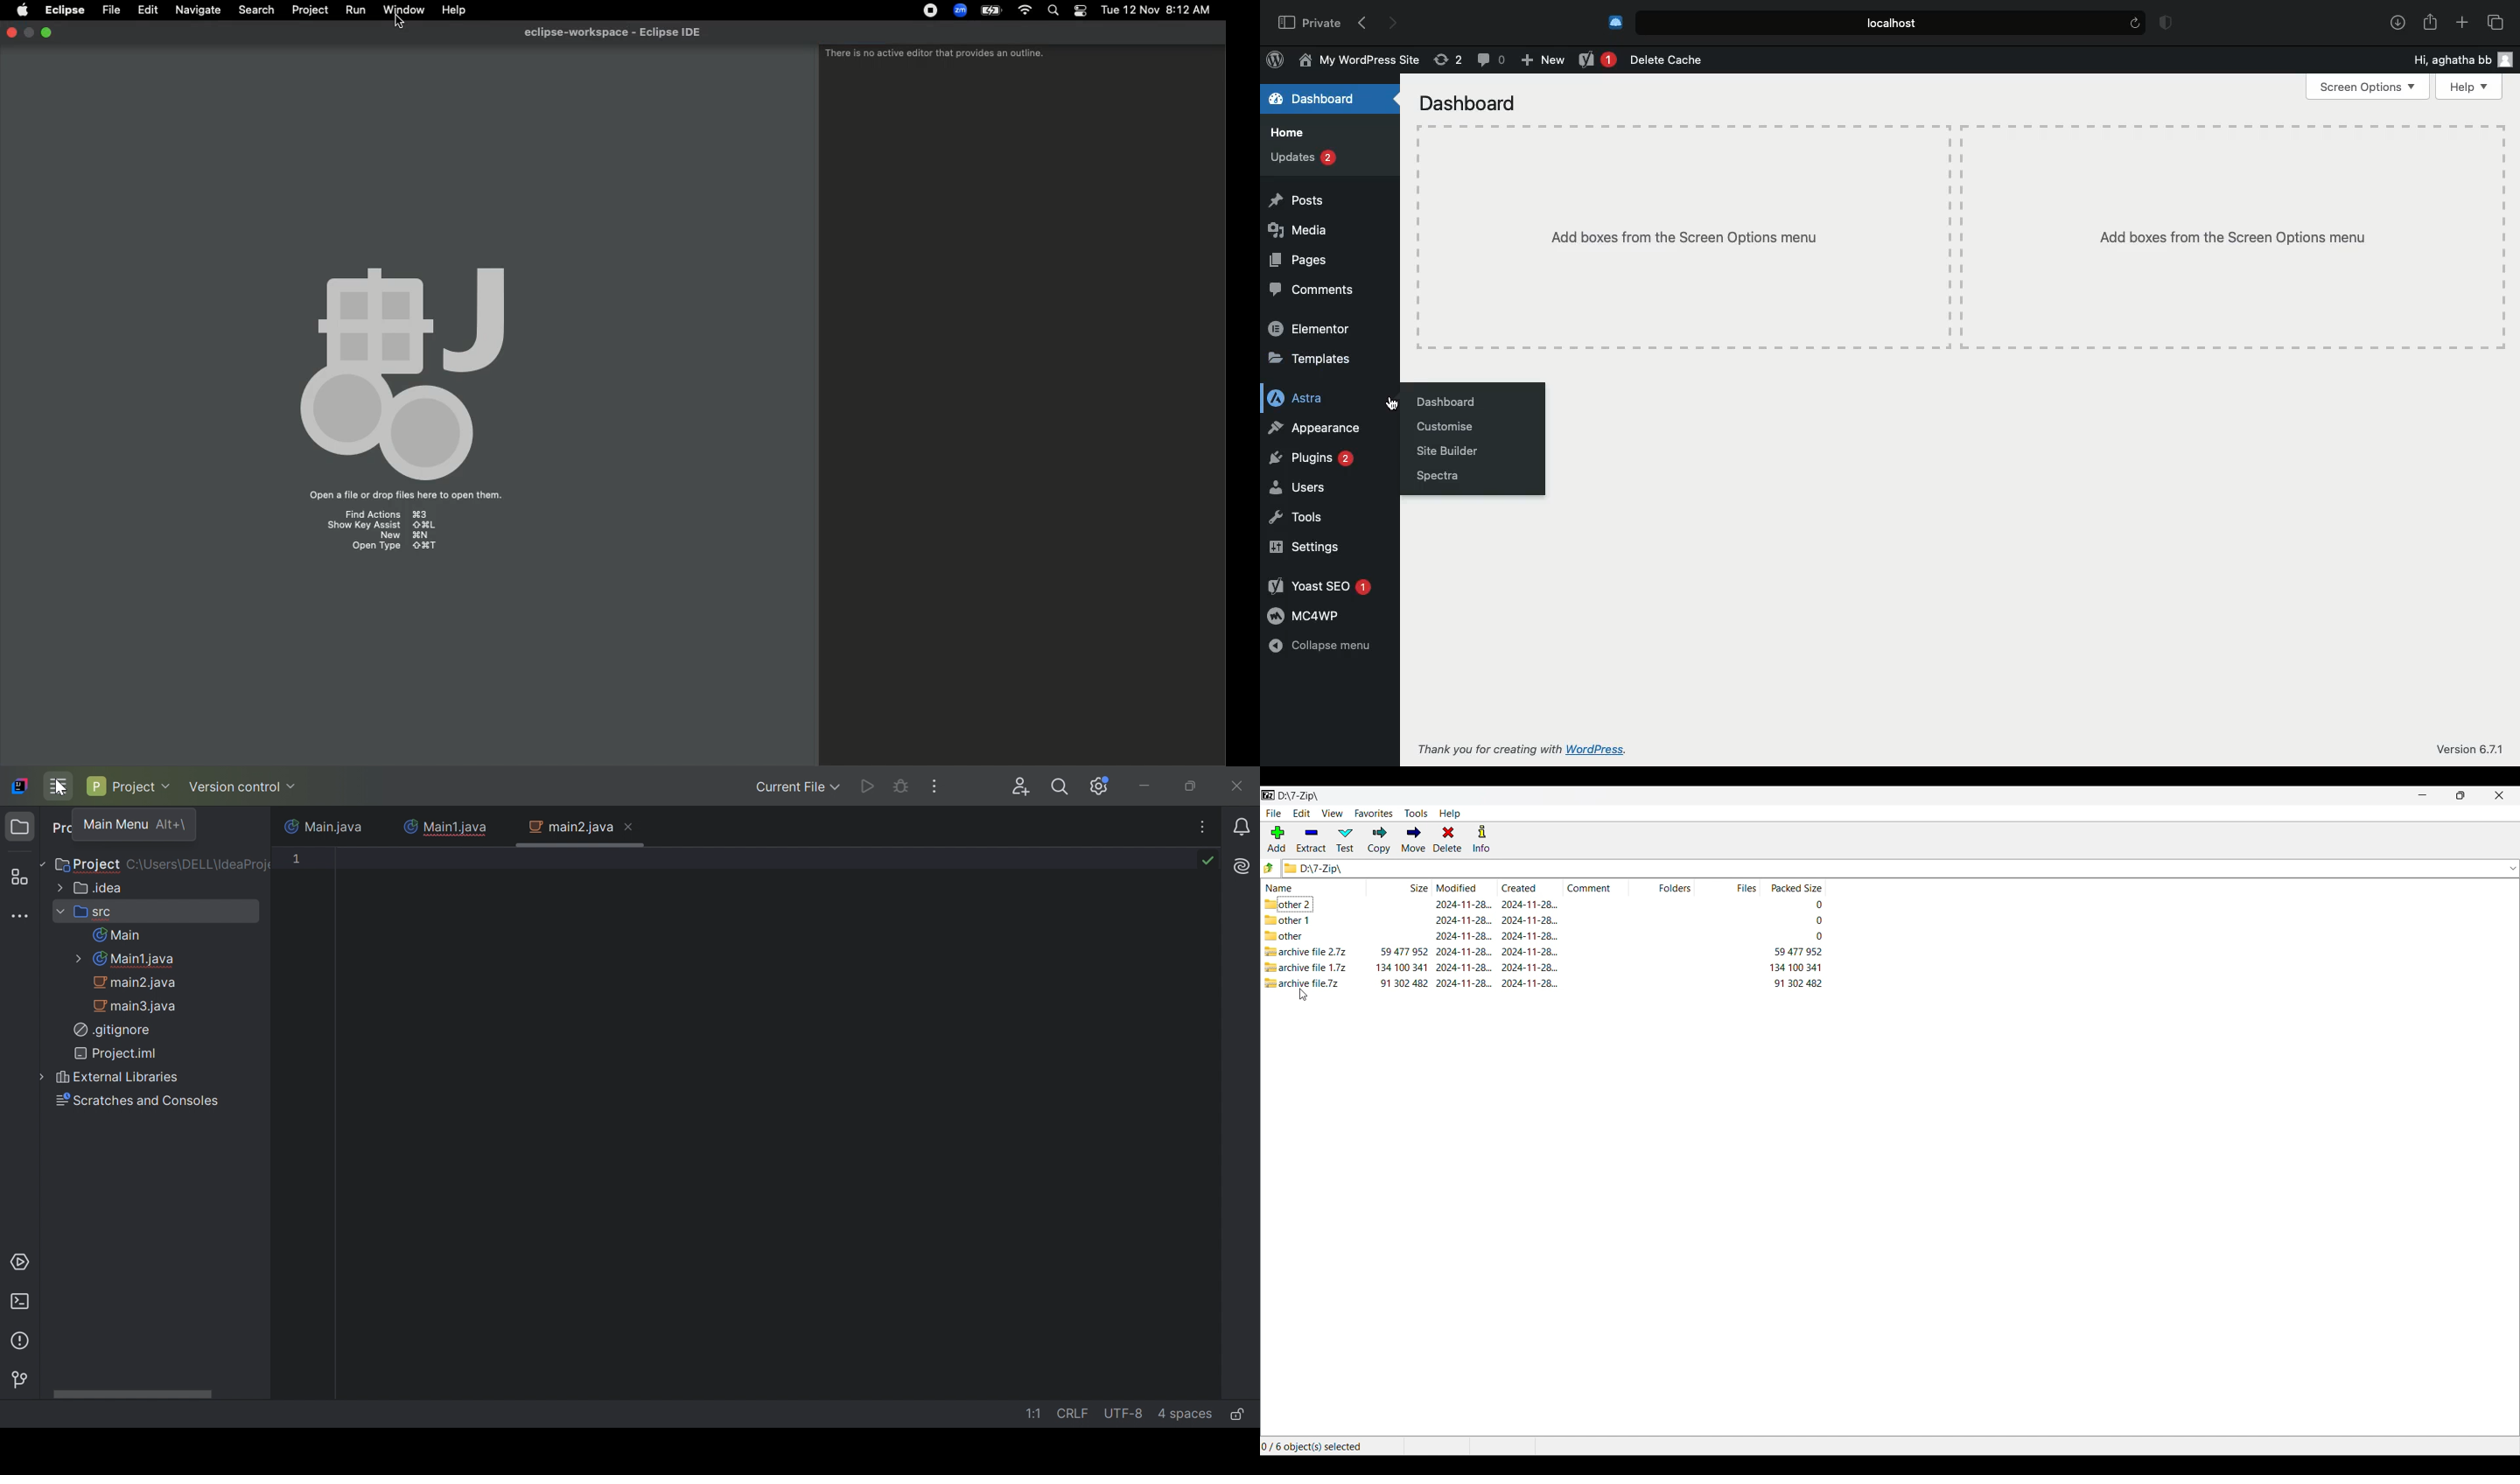  What do you see at coordinates (1312, 840) in the screenshot?
I see `Extract` at bounding box center [1312, 840].